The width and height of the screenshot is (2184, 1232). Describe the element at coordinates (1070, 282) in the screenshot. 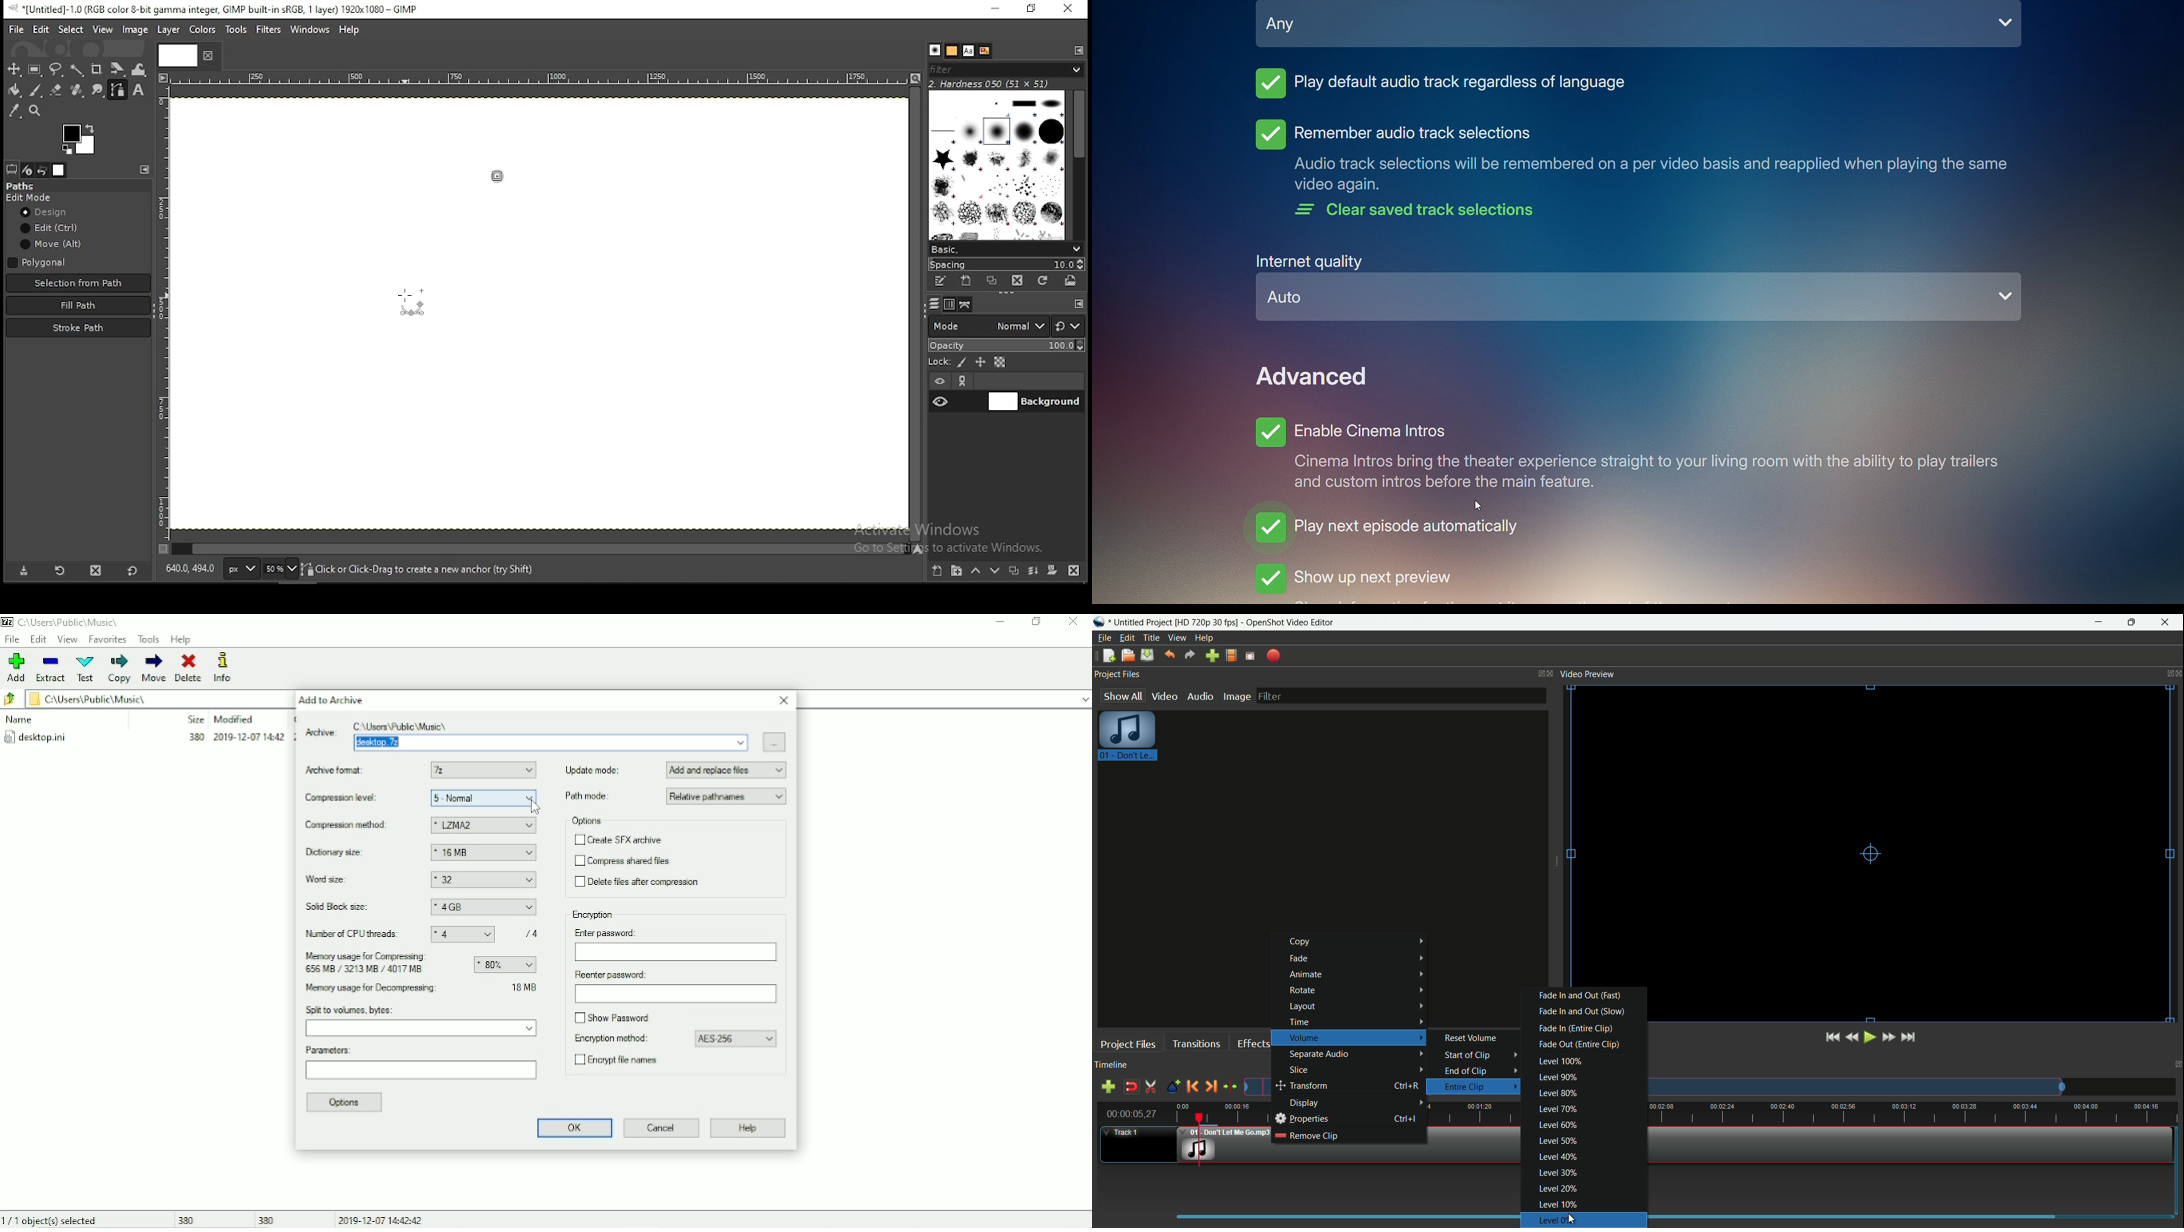

I see `open brush as image` at that location.